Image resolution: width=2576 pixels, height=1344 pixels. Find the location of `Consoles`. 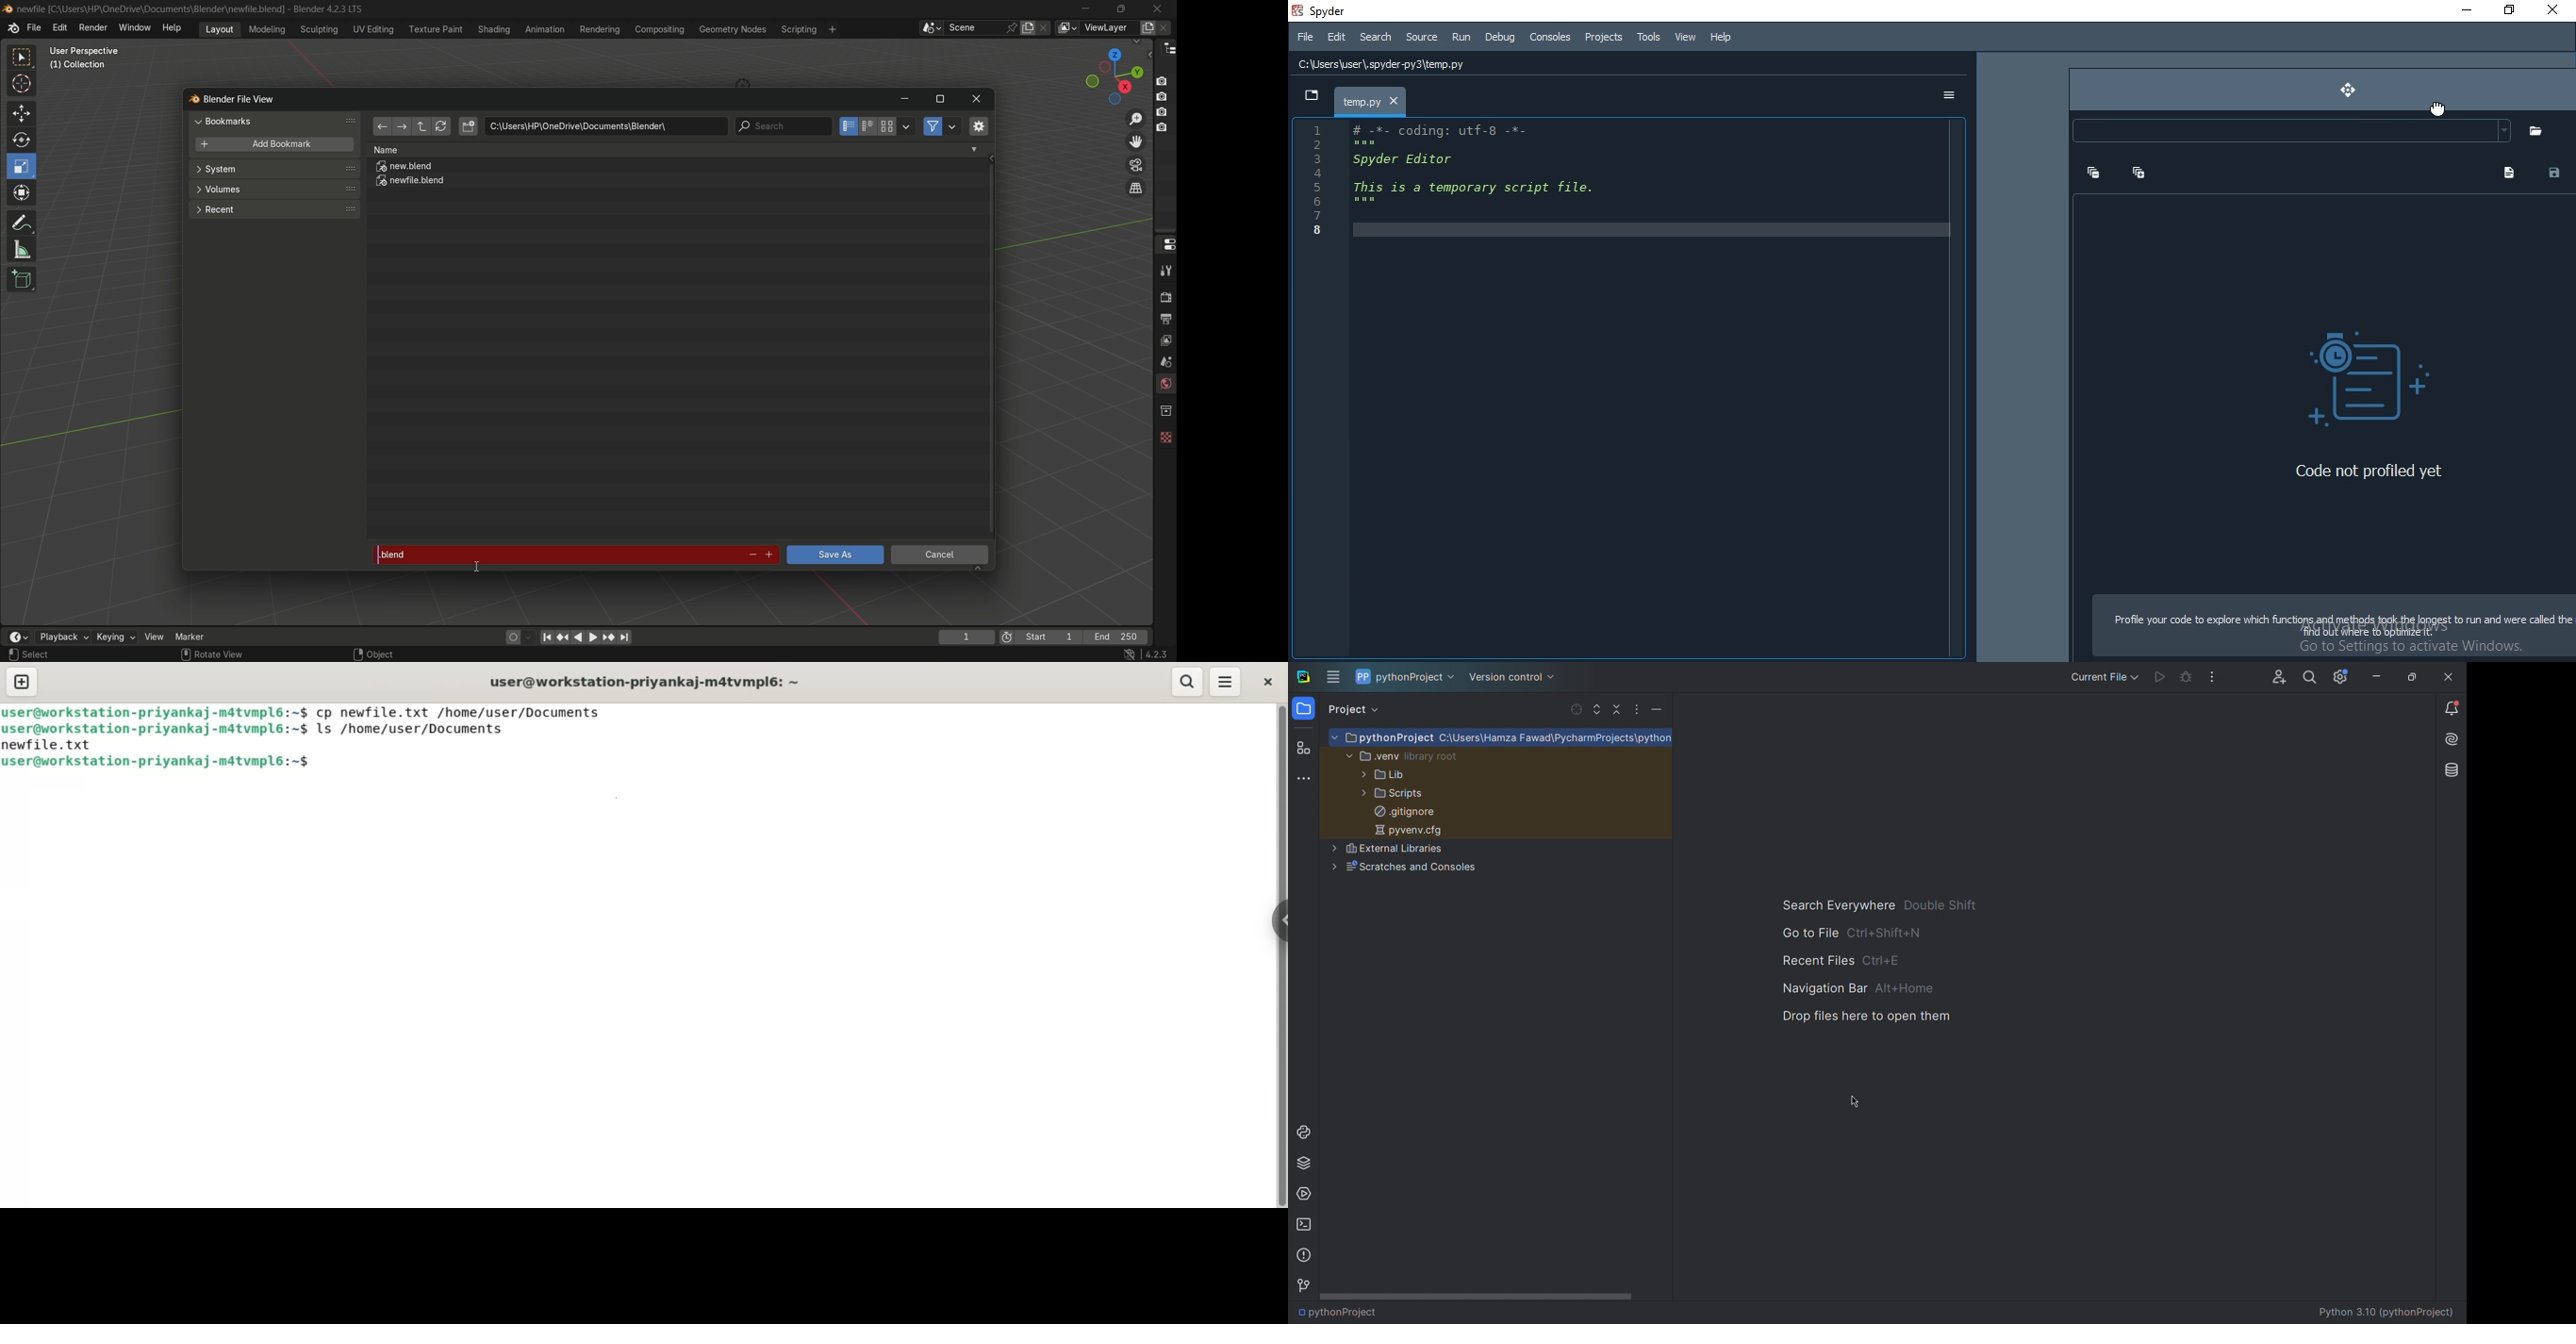

Consoles is located at coordinates (1549, 38).